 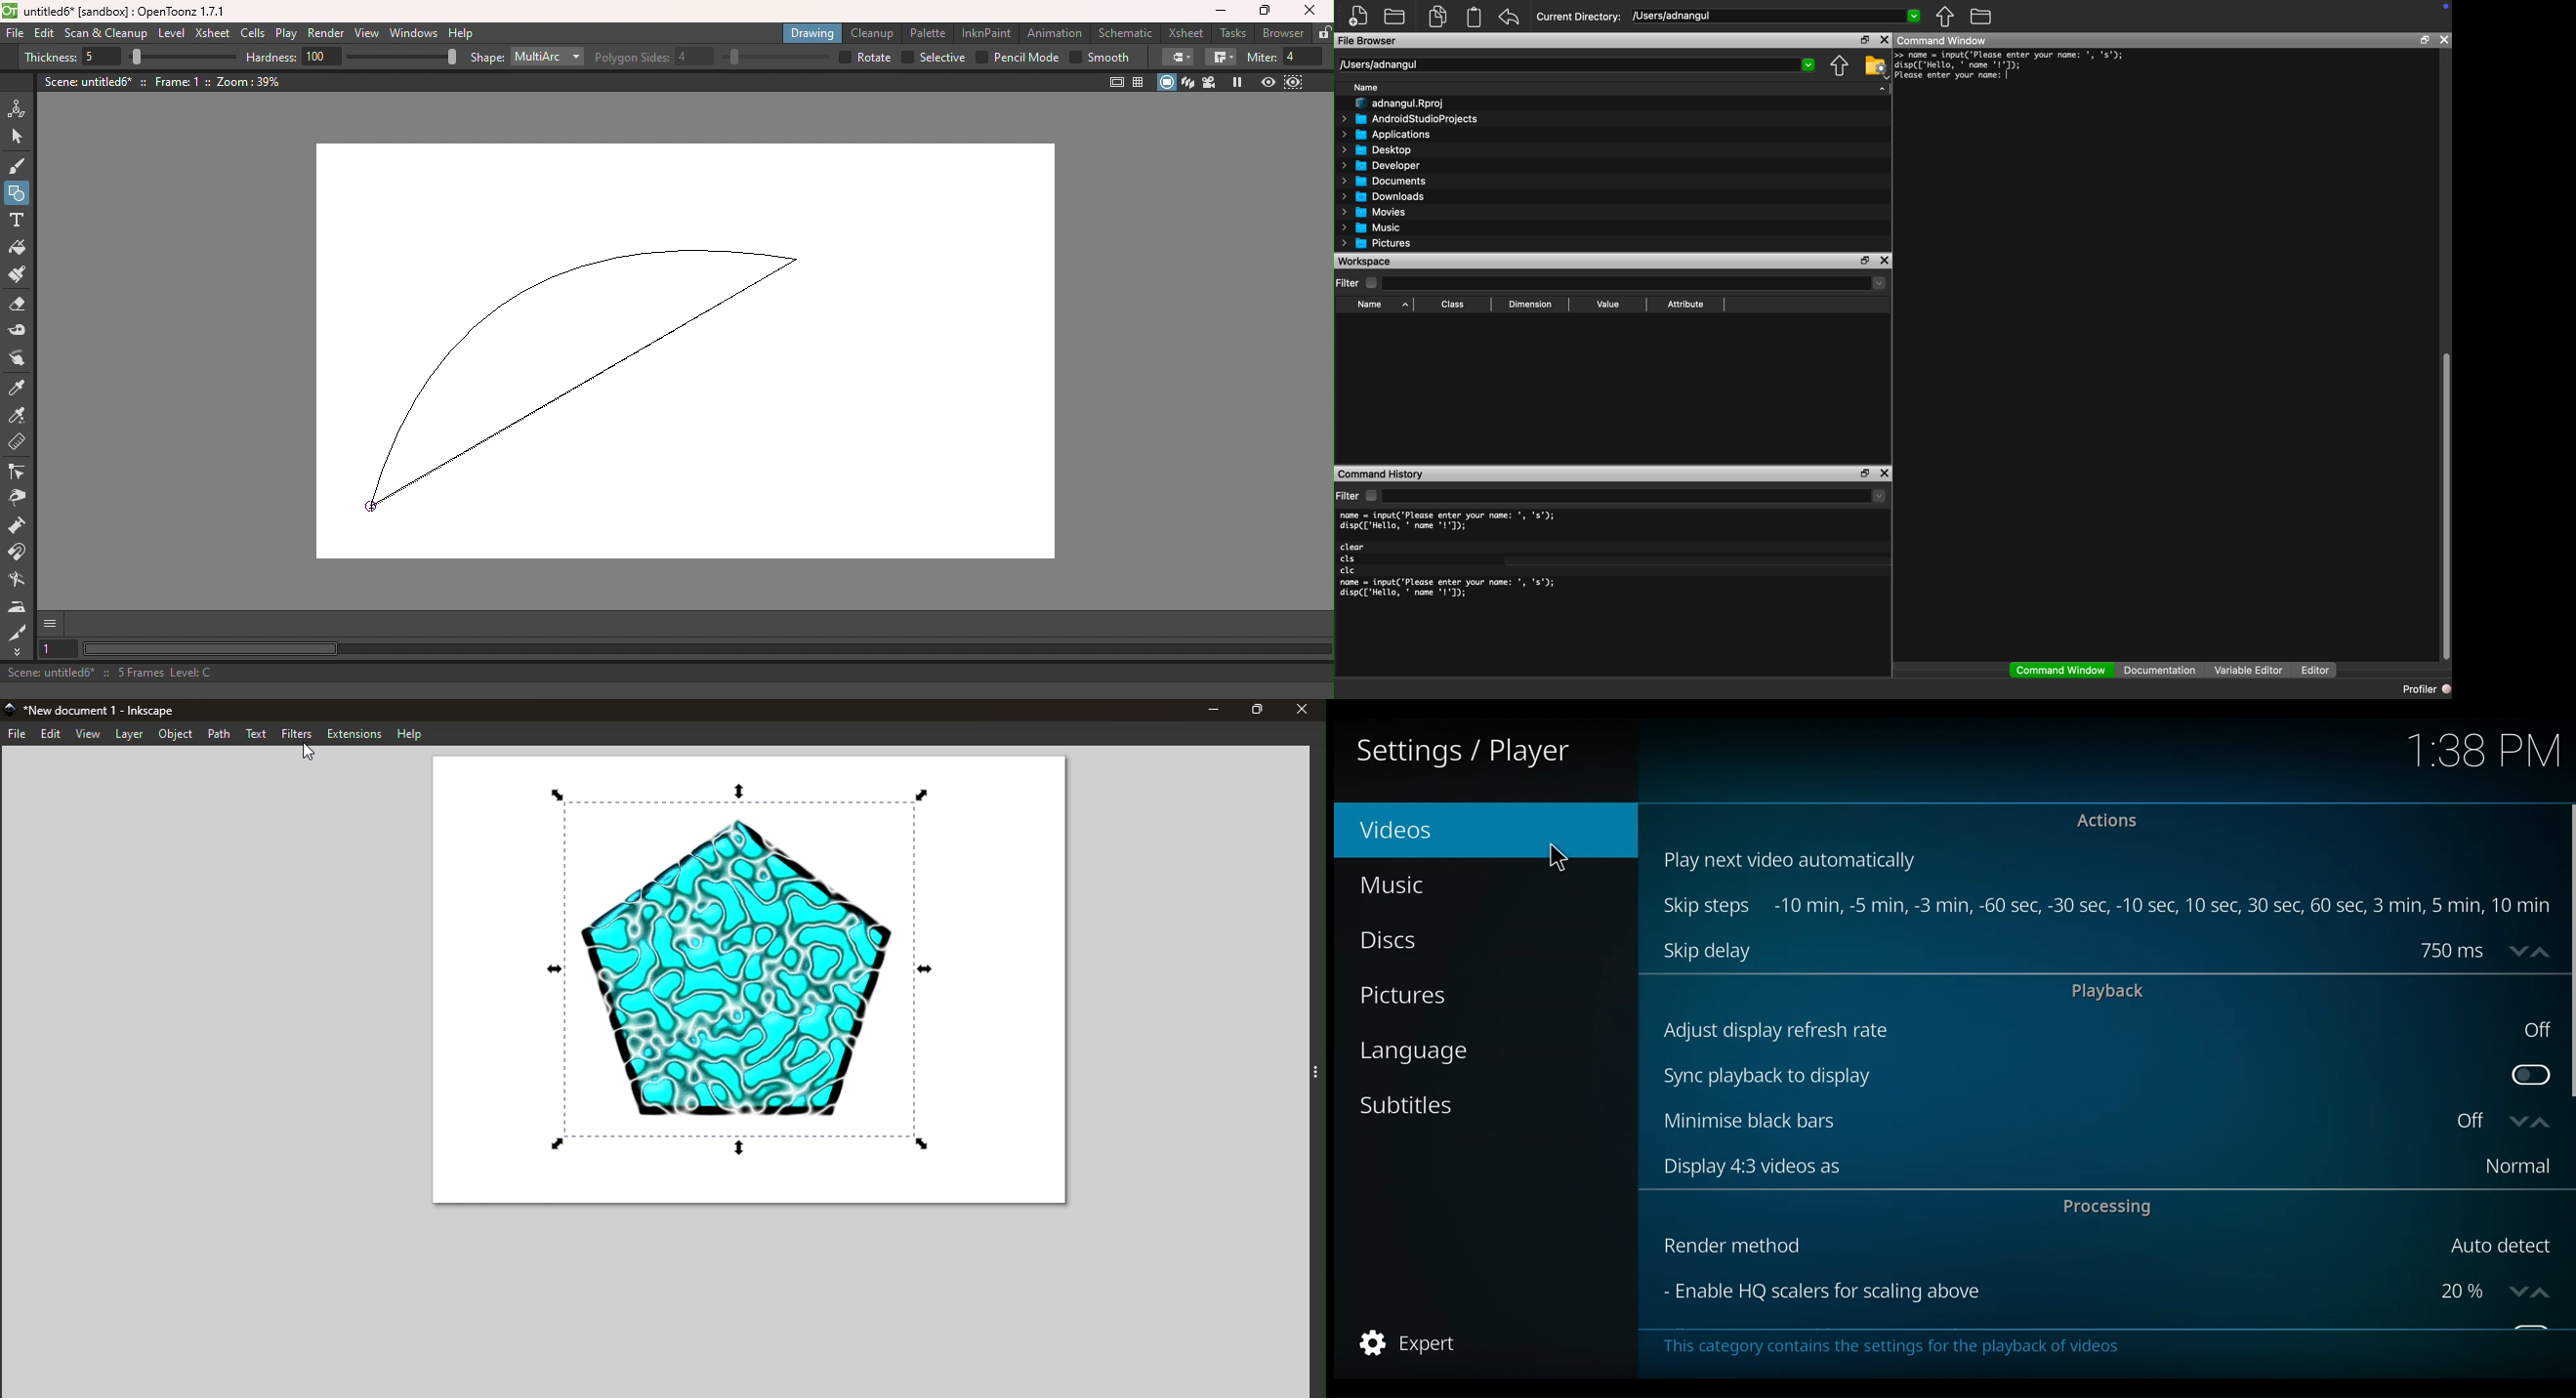 I want to click on Selection tool, so click(x=22, y=138).